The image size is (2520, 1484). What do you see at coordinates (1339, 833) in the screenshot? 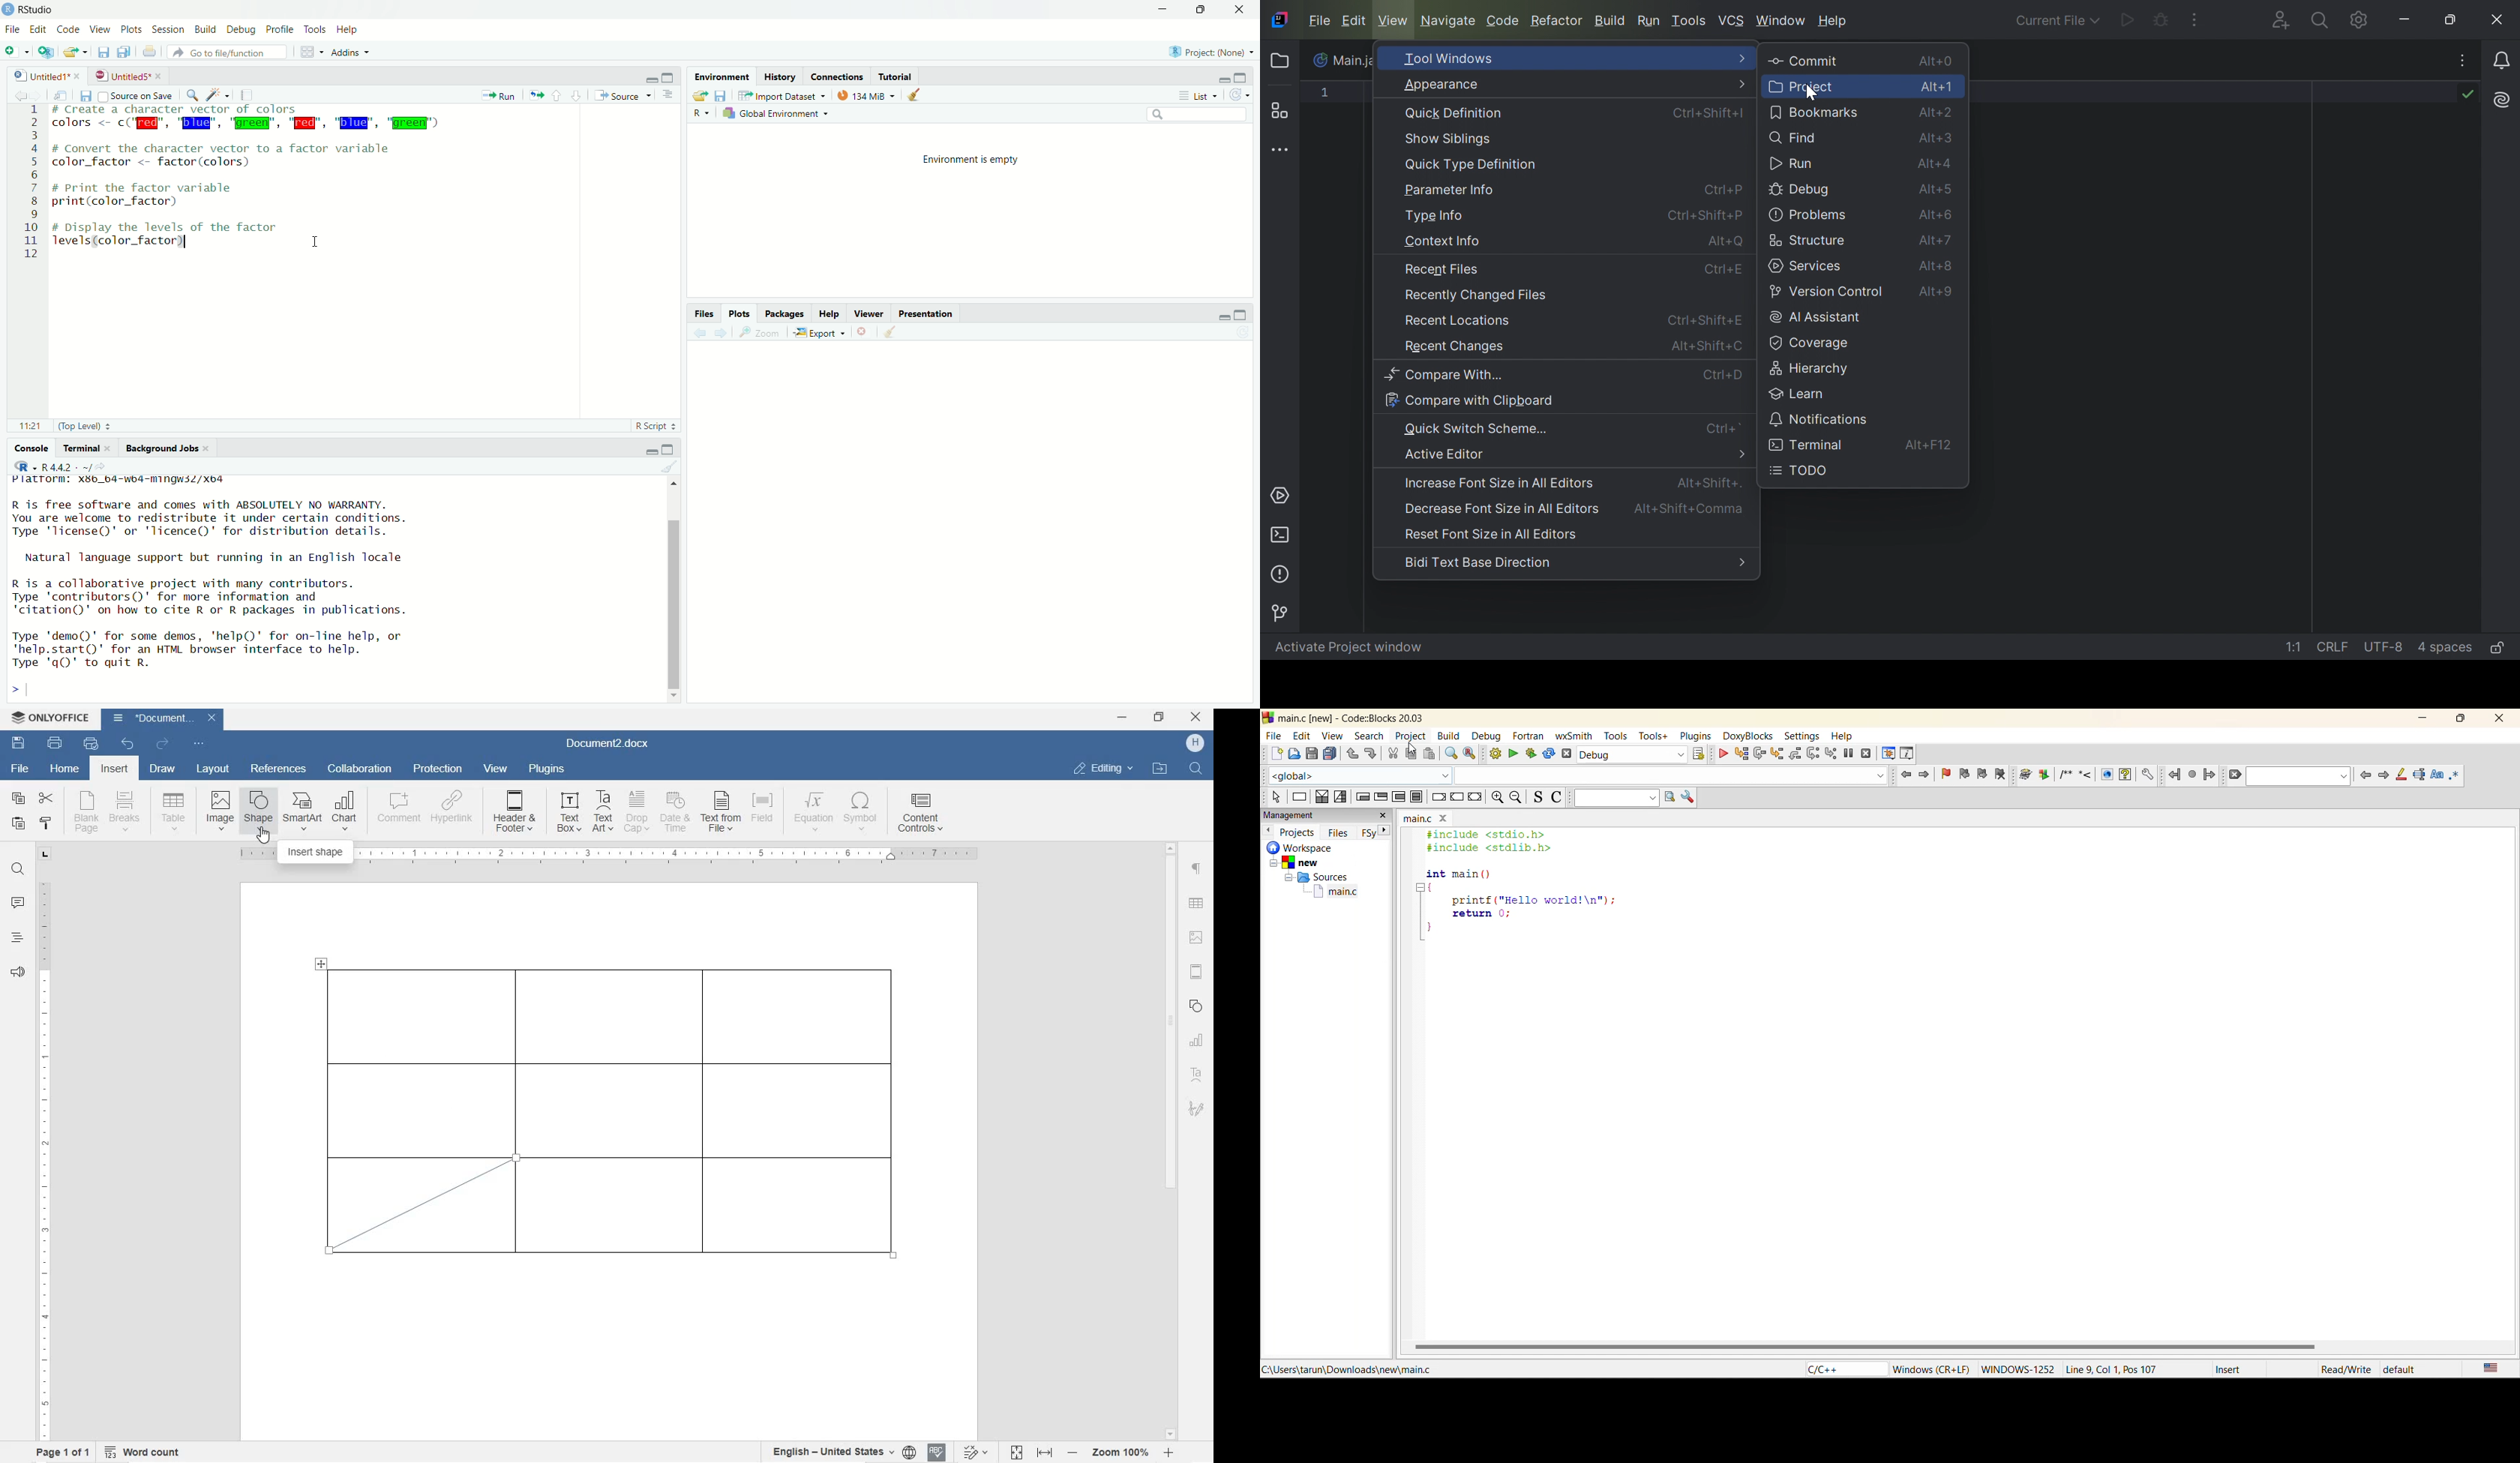
I see `files` at bounding box center [1339, 833].